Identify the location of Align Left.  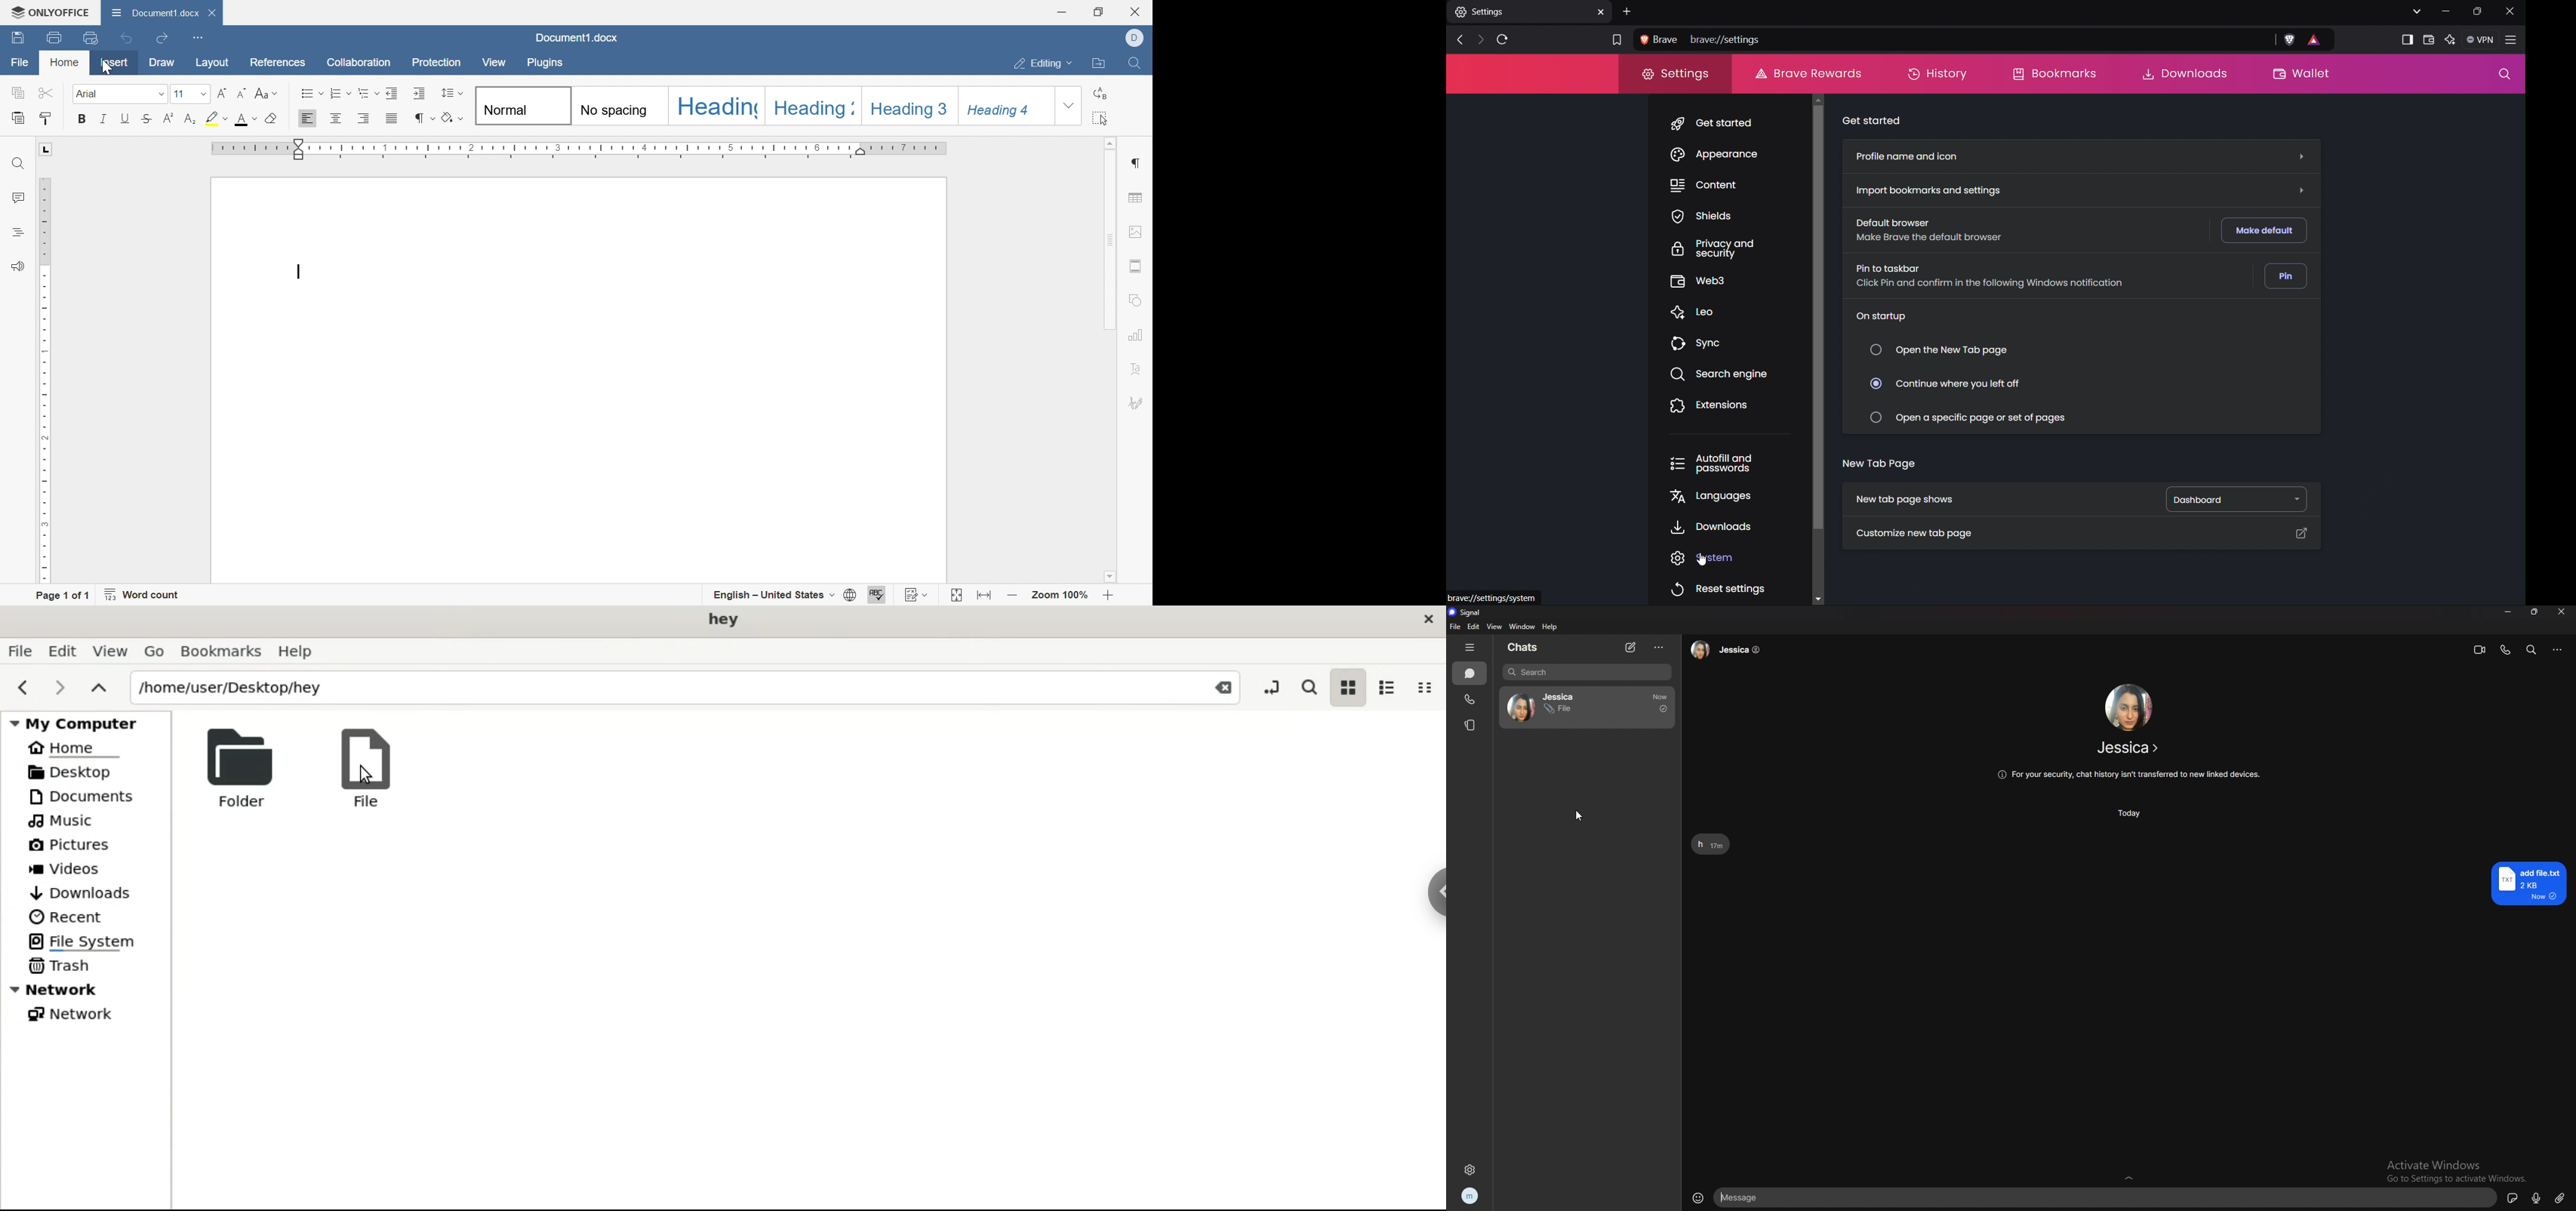
(309, 118).